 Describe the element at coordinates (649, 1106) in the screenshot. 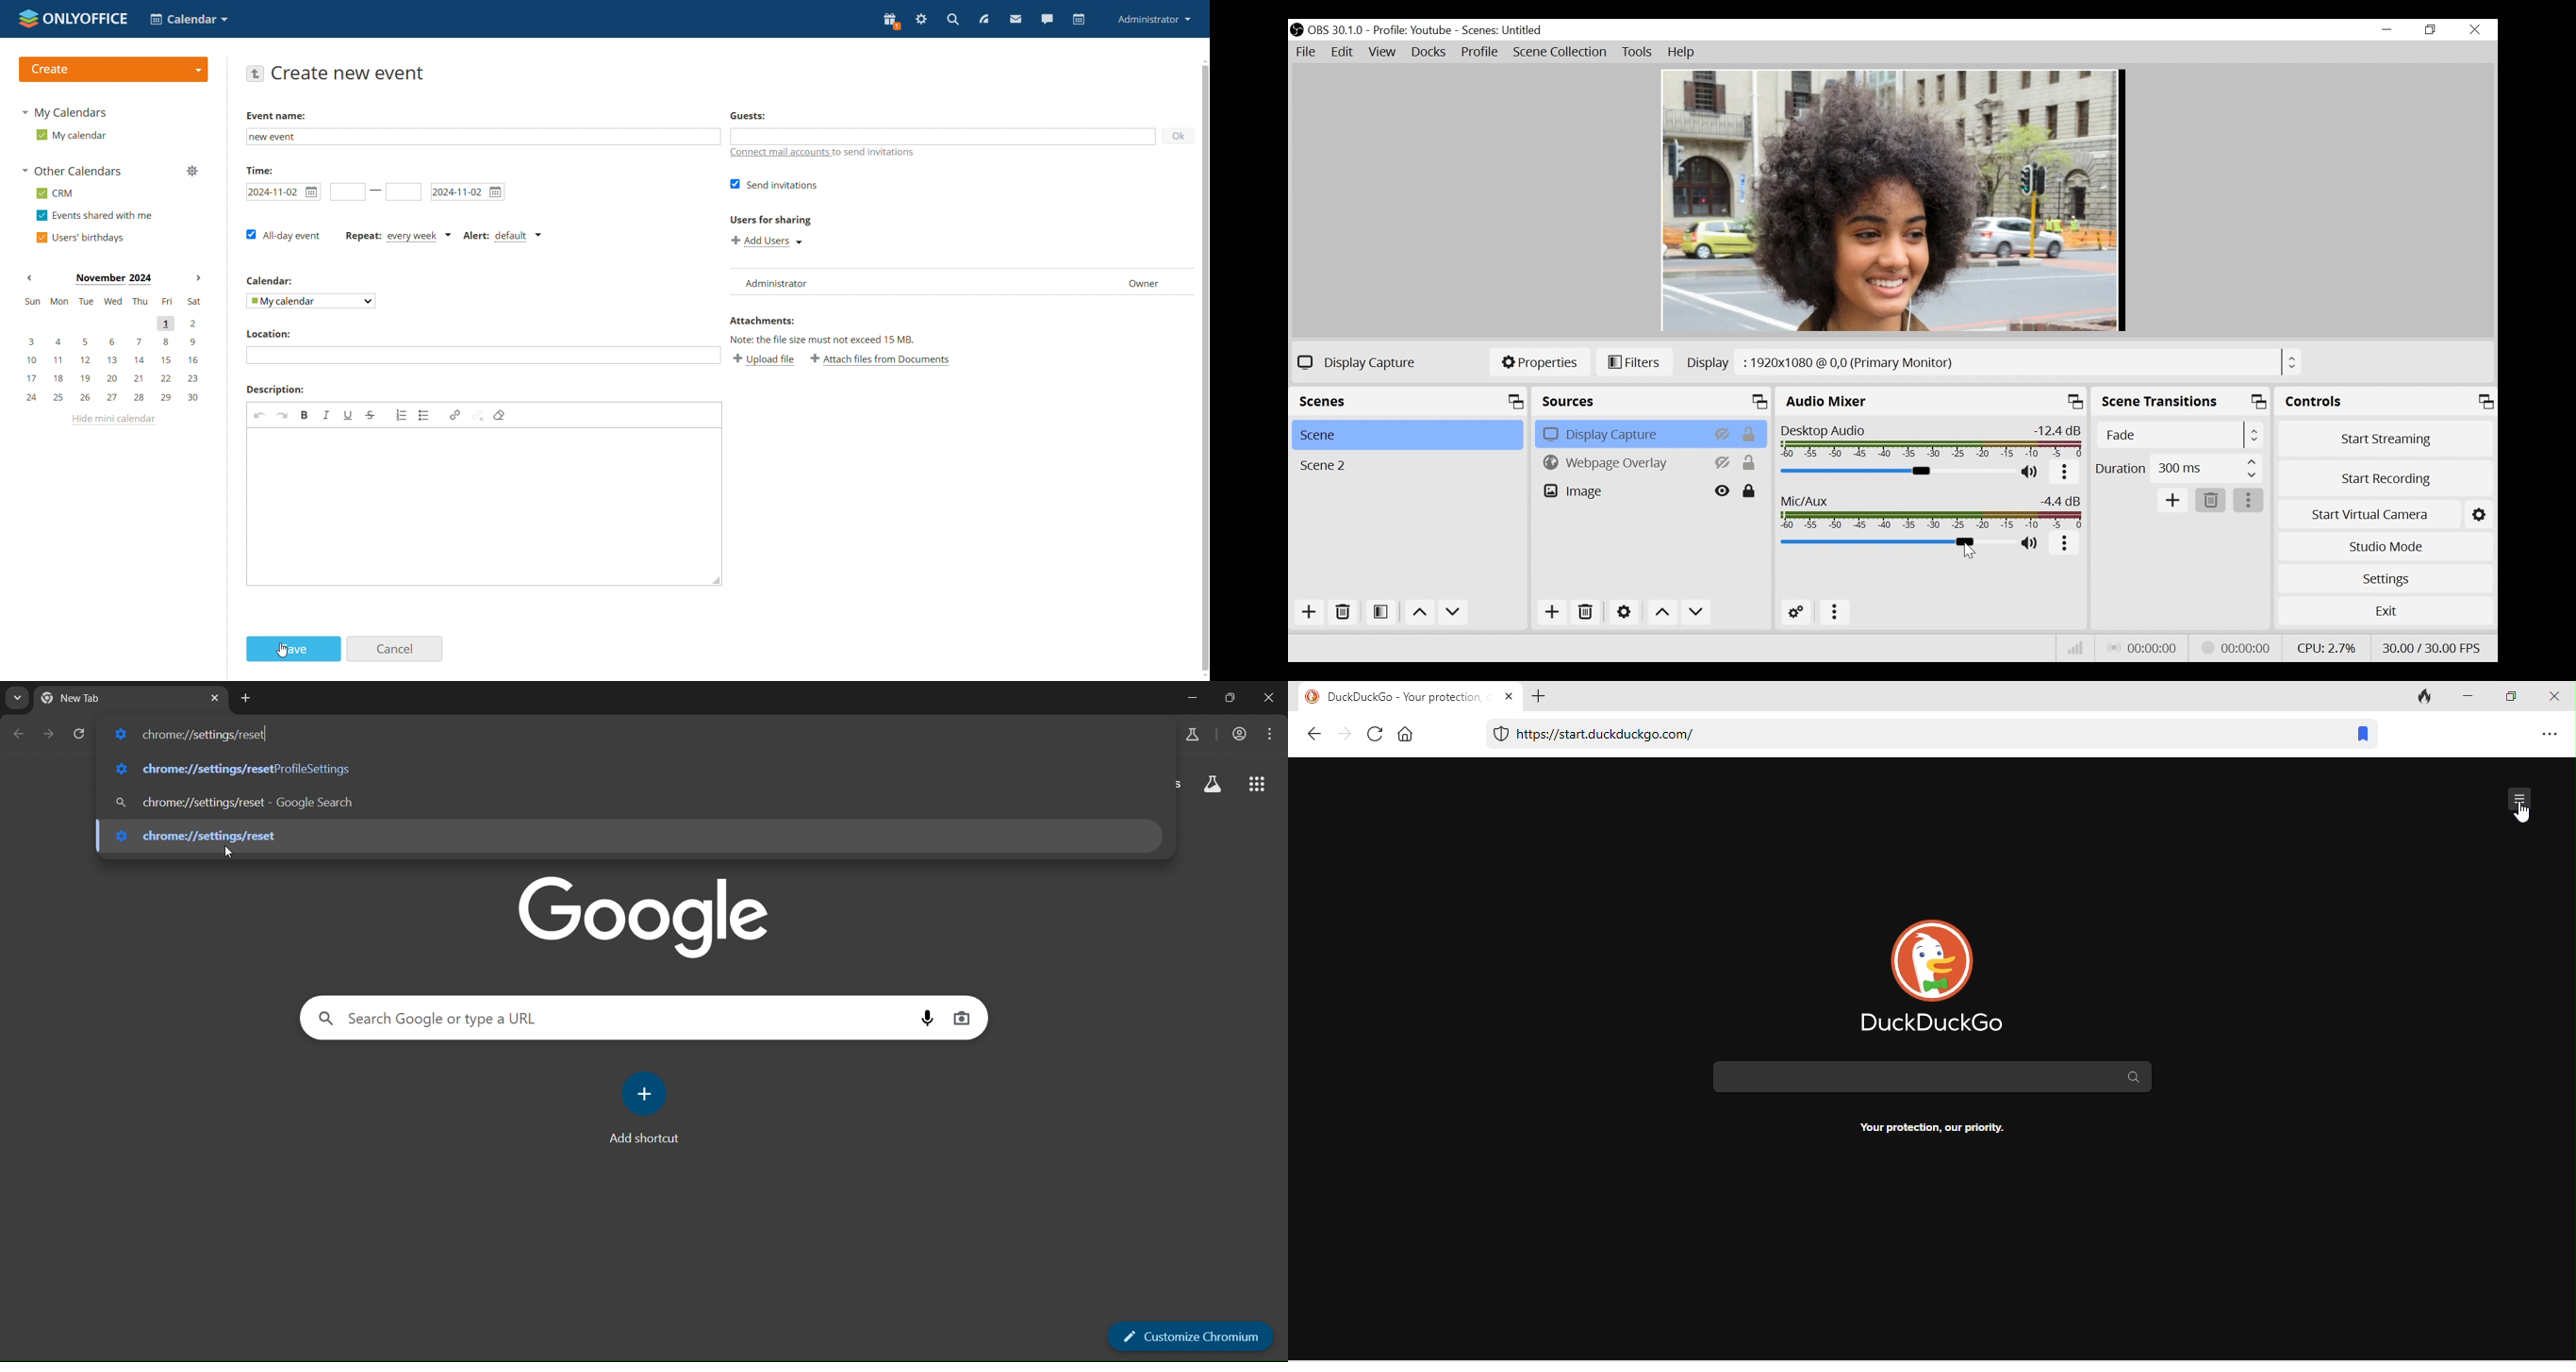

I see `add shortcut` at that location.